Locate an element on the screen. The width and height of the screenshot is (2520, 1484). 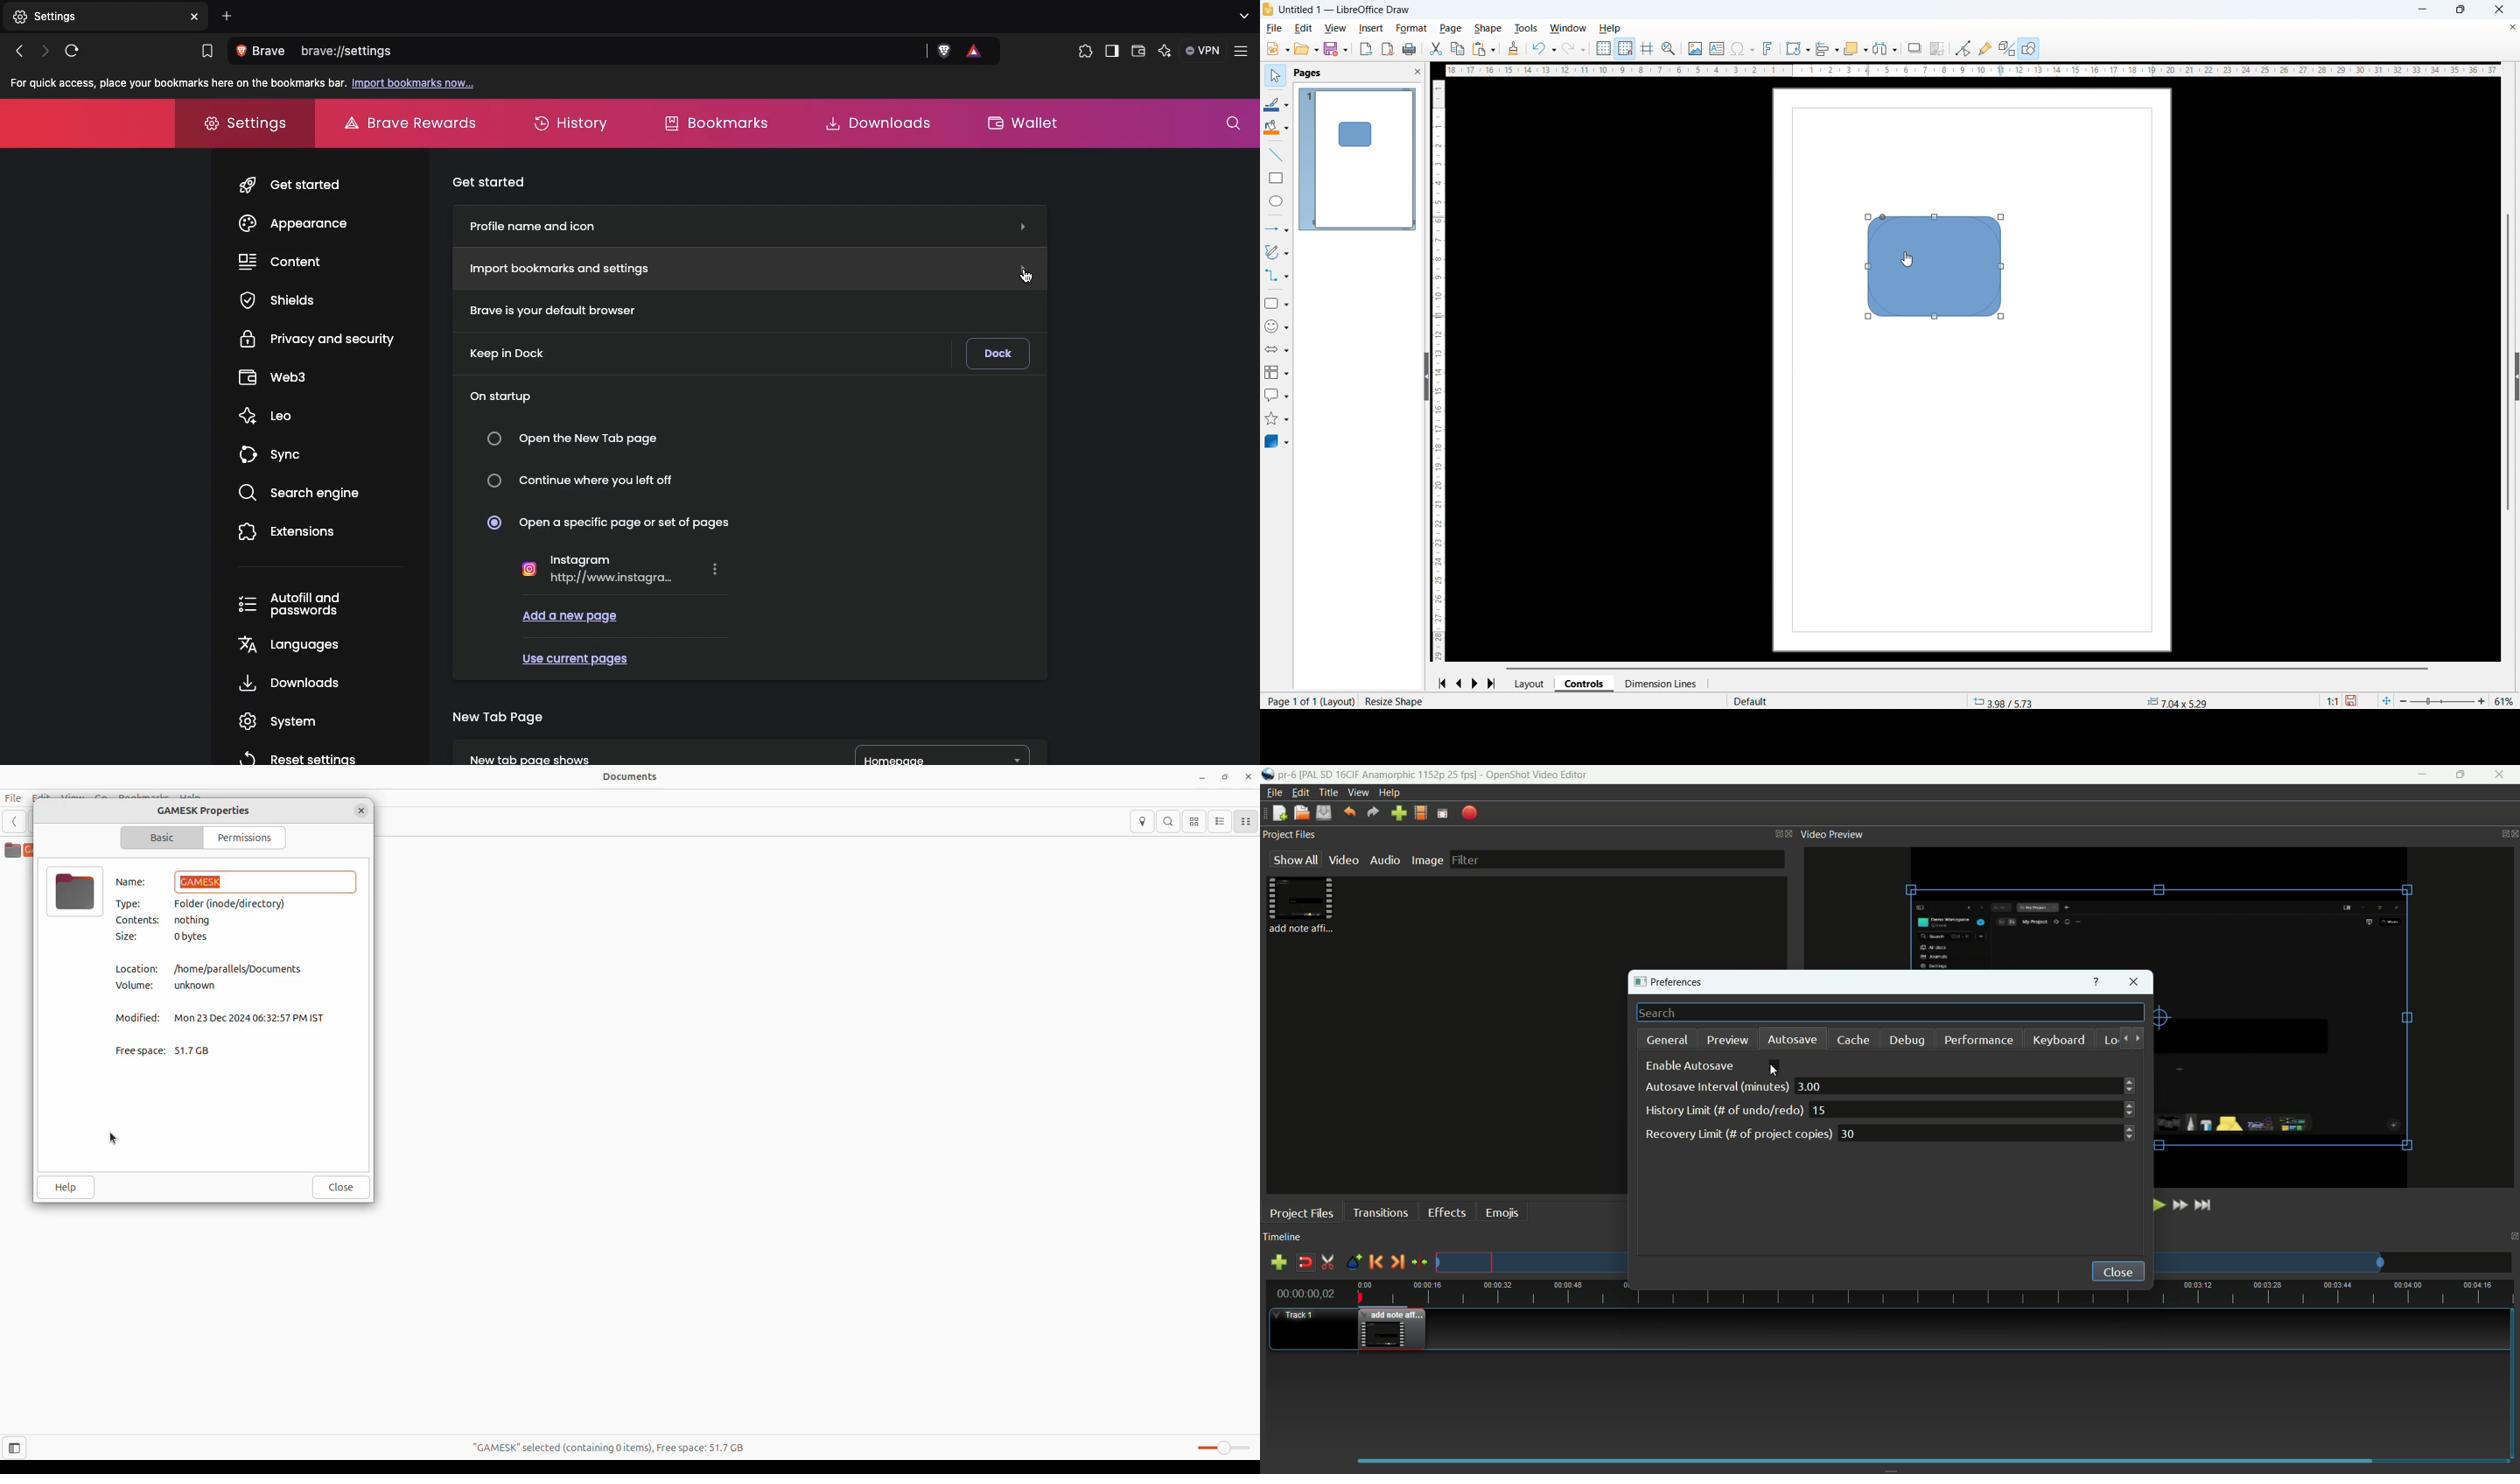
Insert image  is located at coordinates (1694, 48).